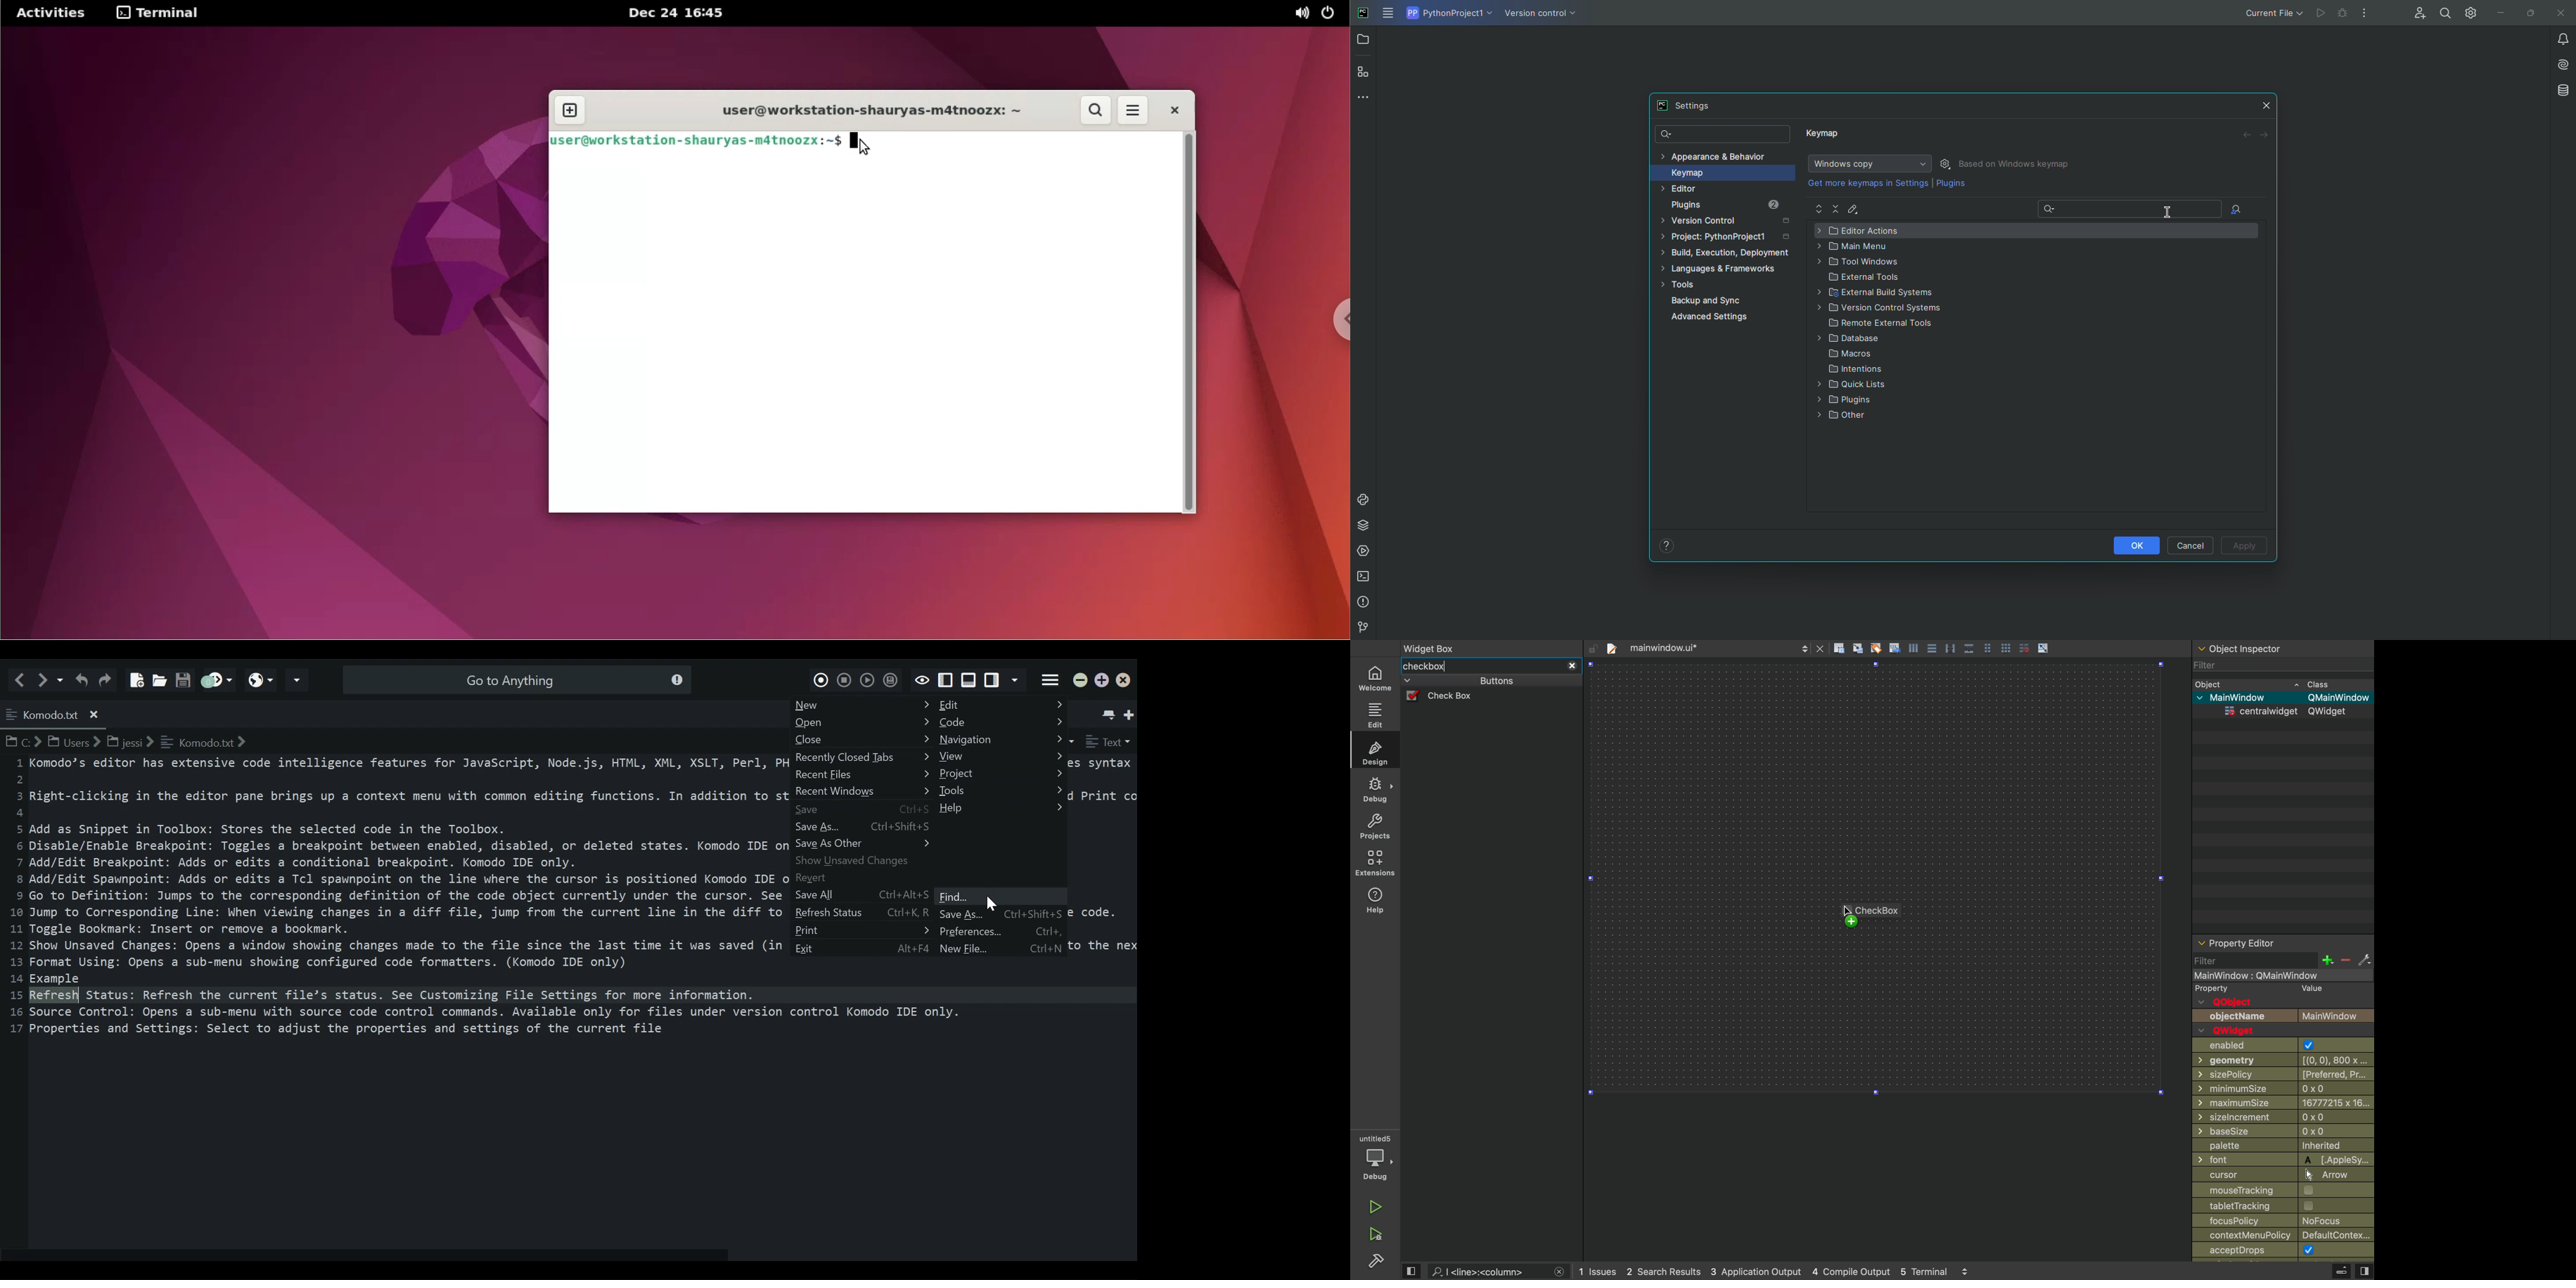 This screenshot has width=2576, height=1288. I want to click on search, so click(1486, 1272).